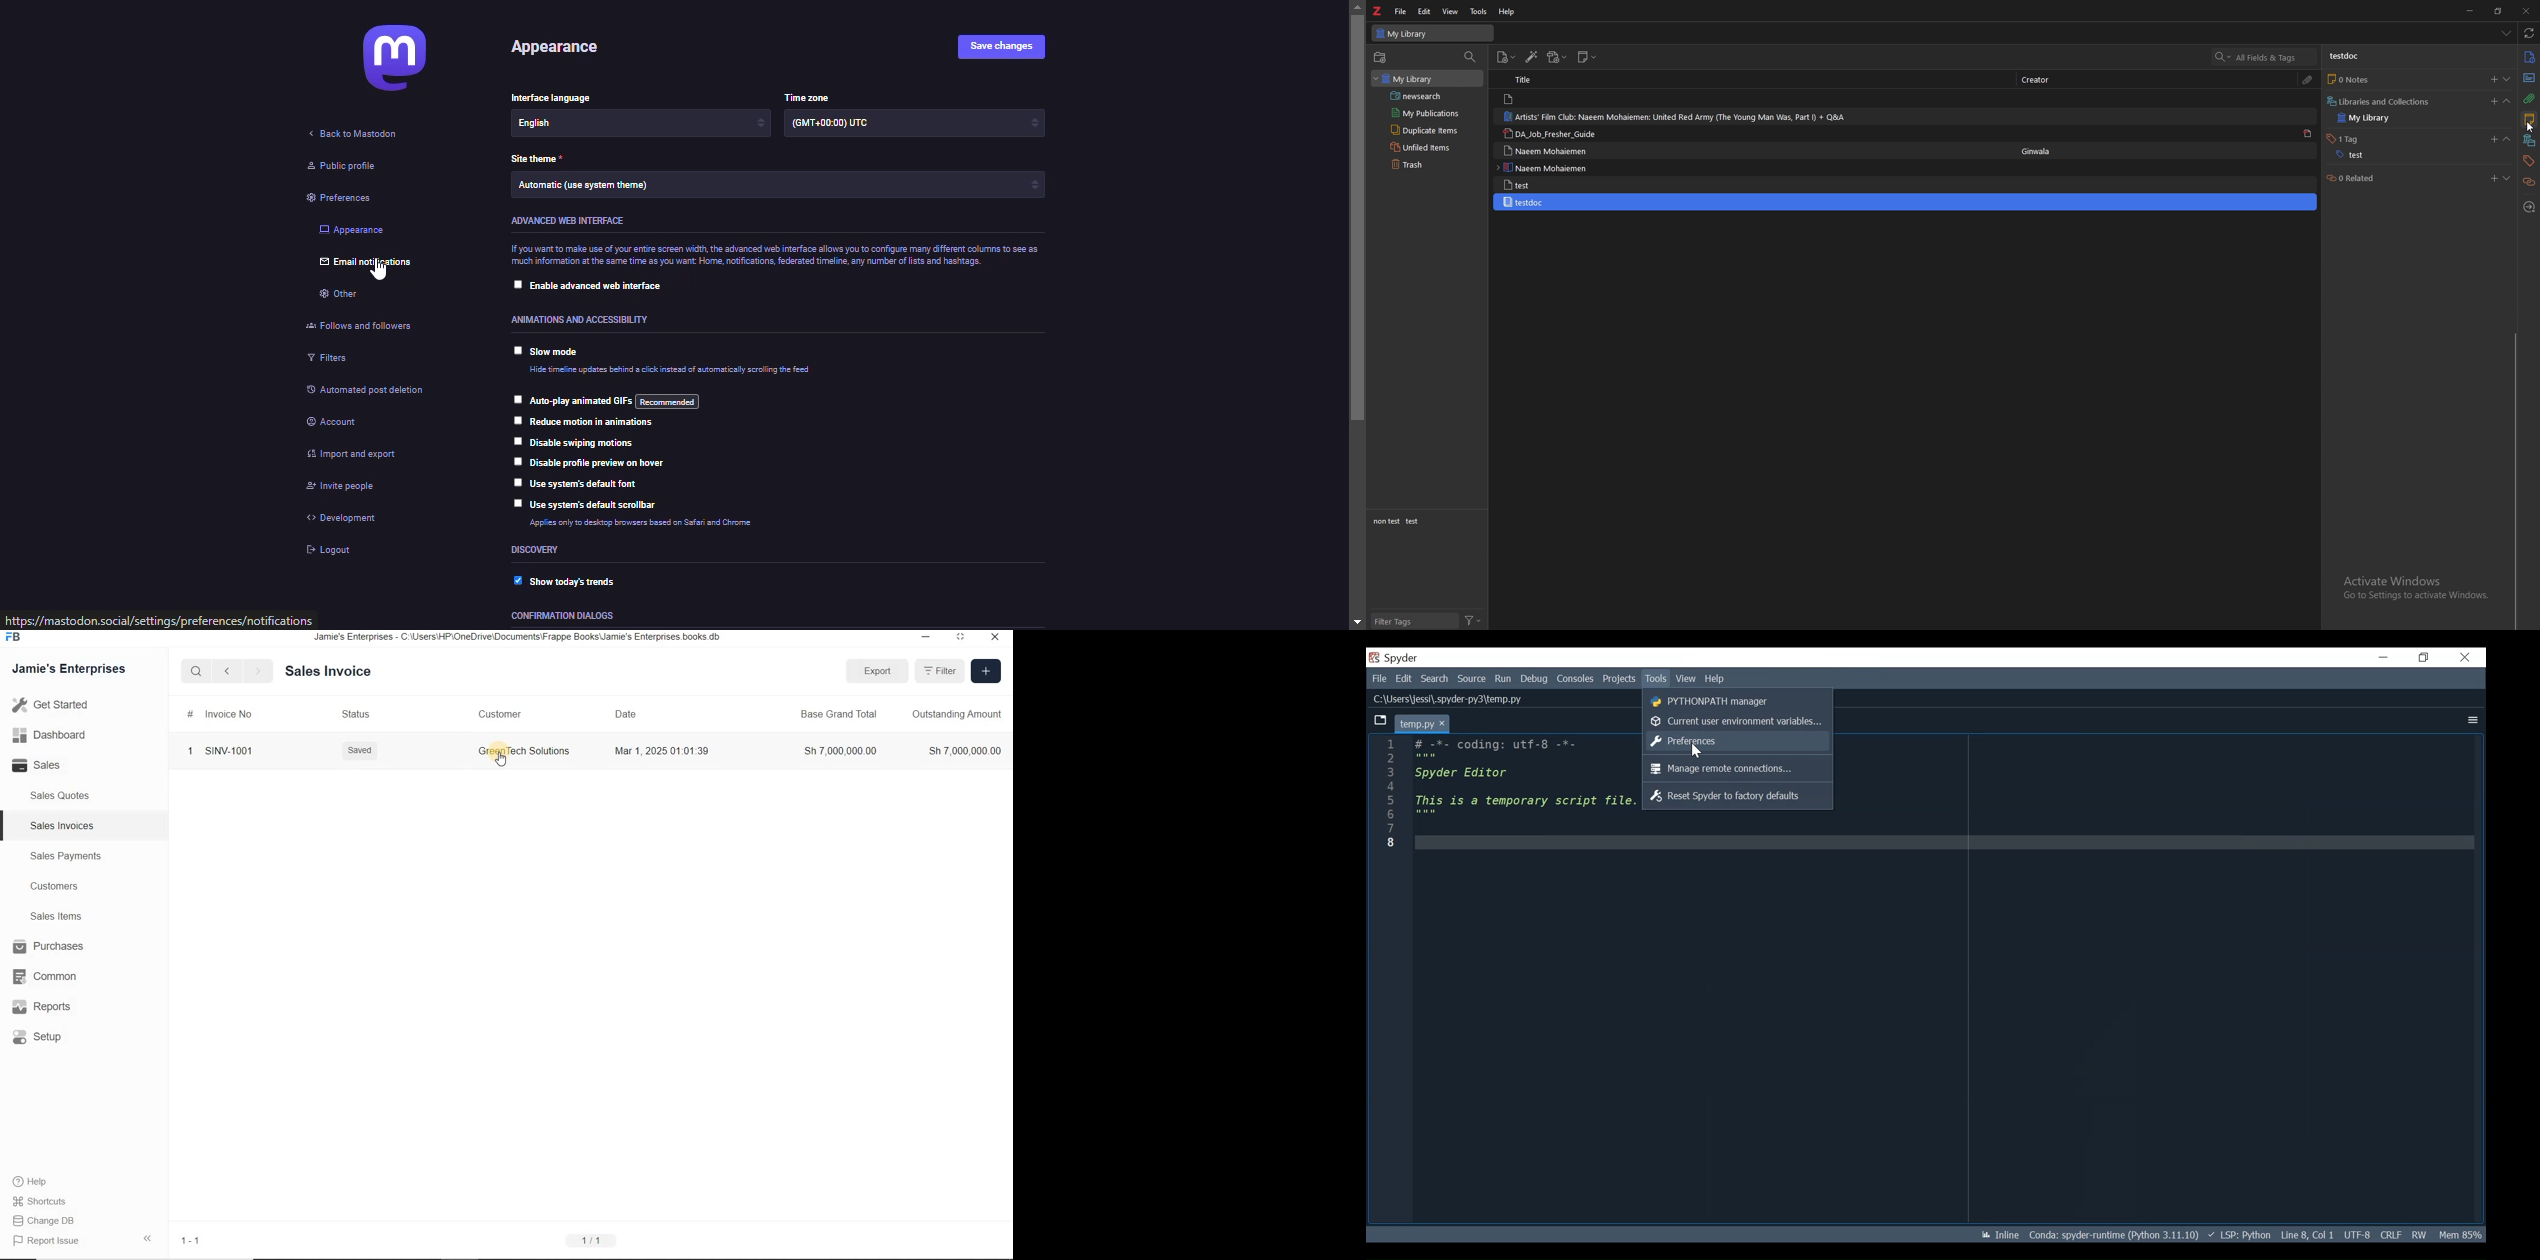  What do you see at coordinates (514, 351) in the screenshot?
I see `click to select` at bounding box center [514, 351].